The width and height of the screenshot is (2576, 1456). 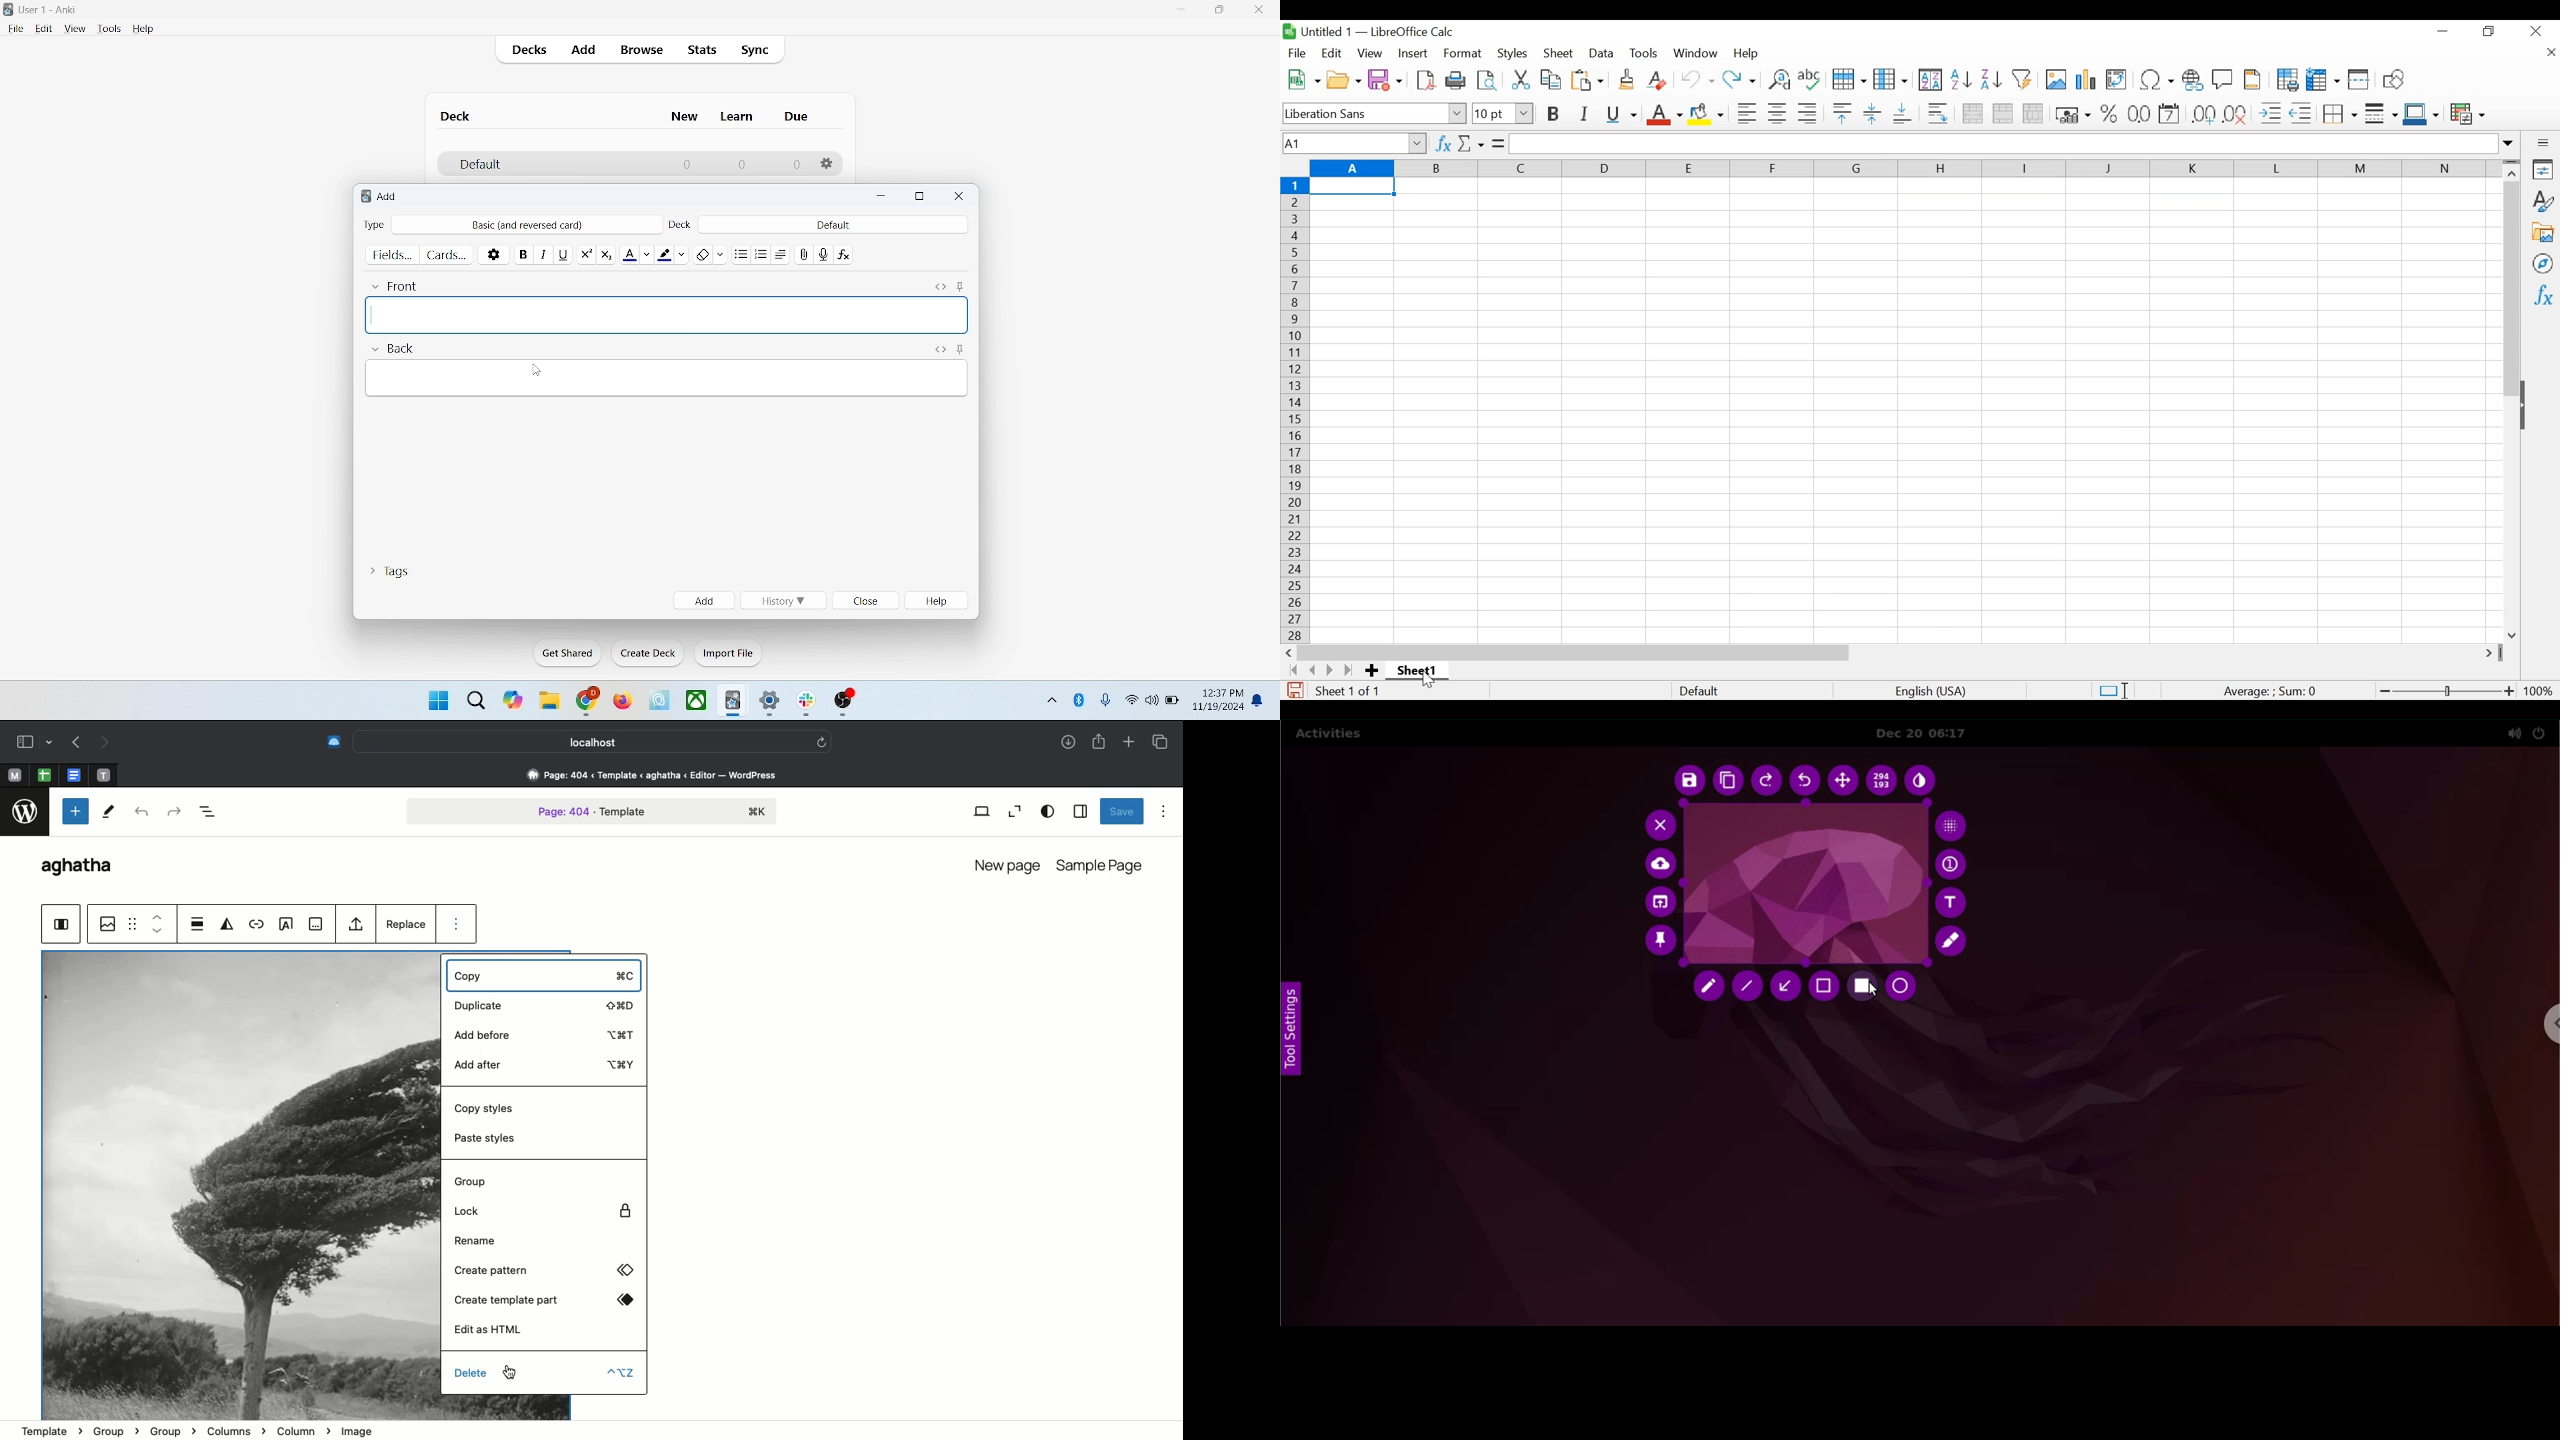 I want to click on Create pattern, so click(x=543, y=1269).